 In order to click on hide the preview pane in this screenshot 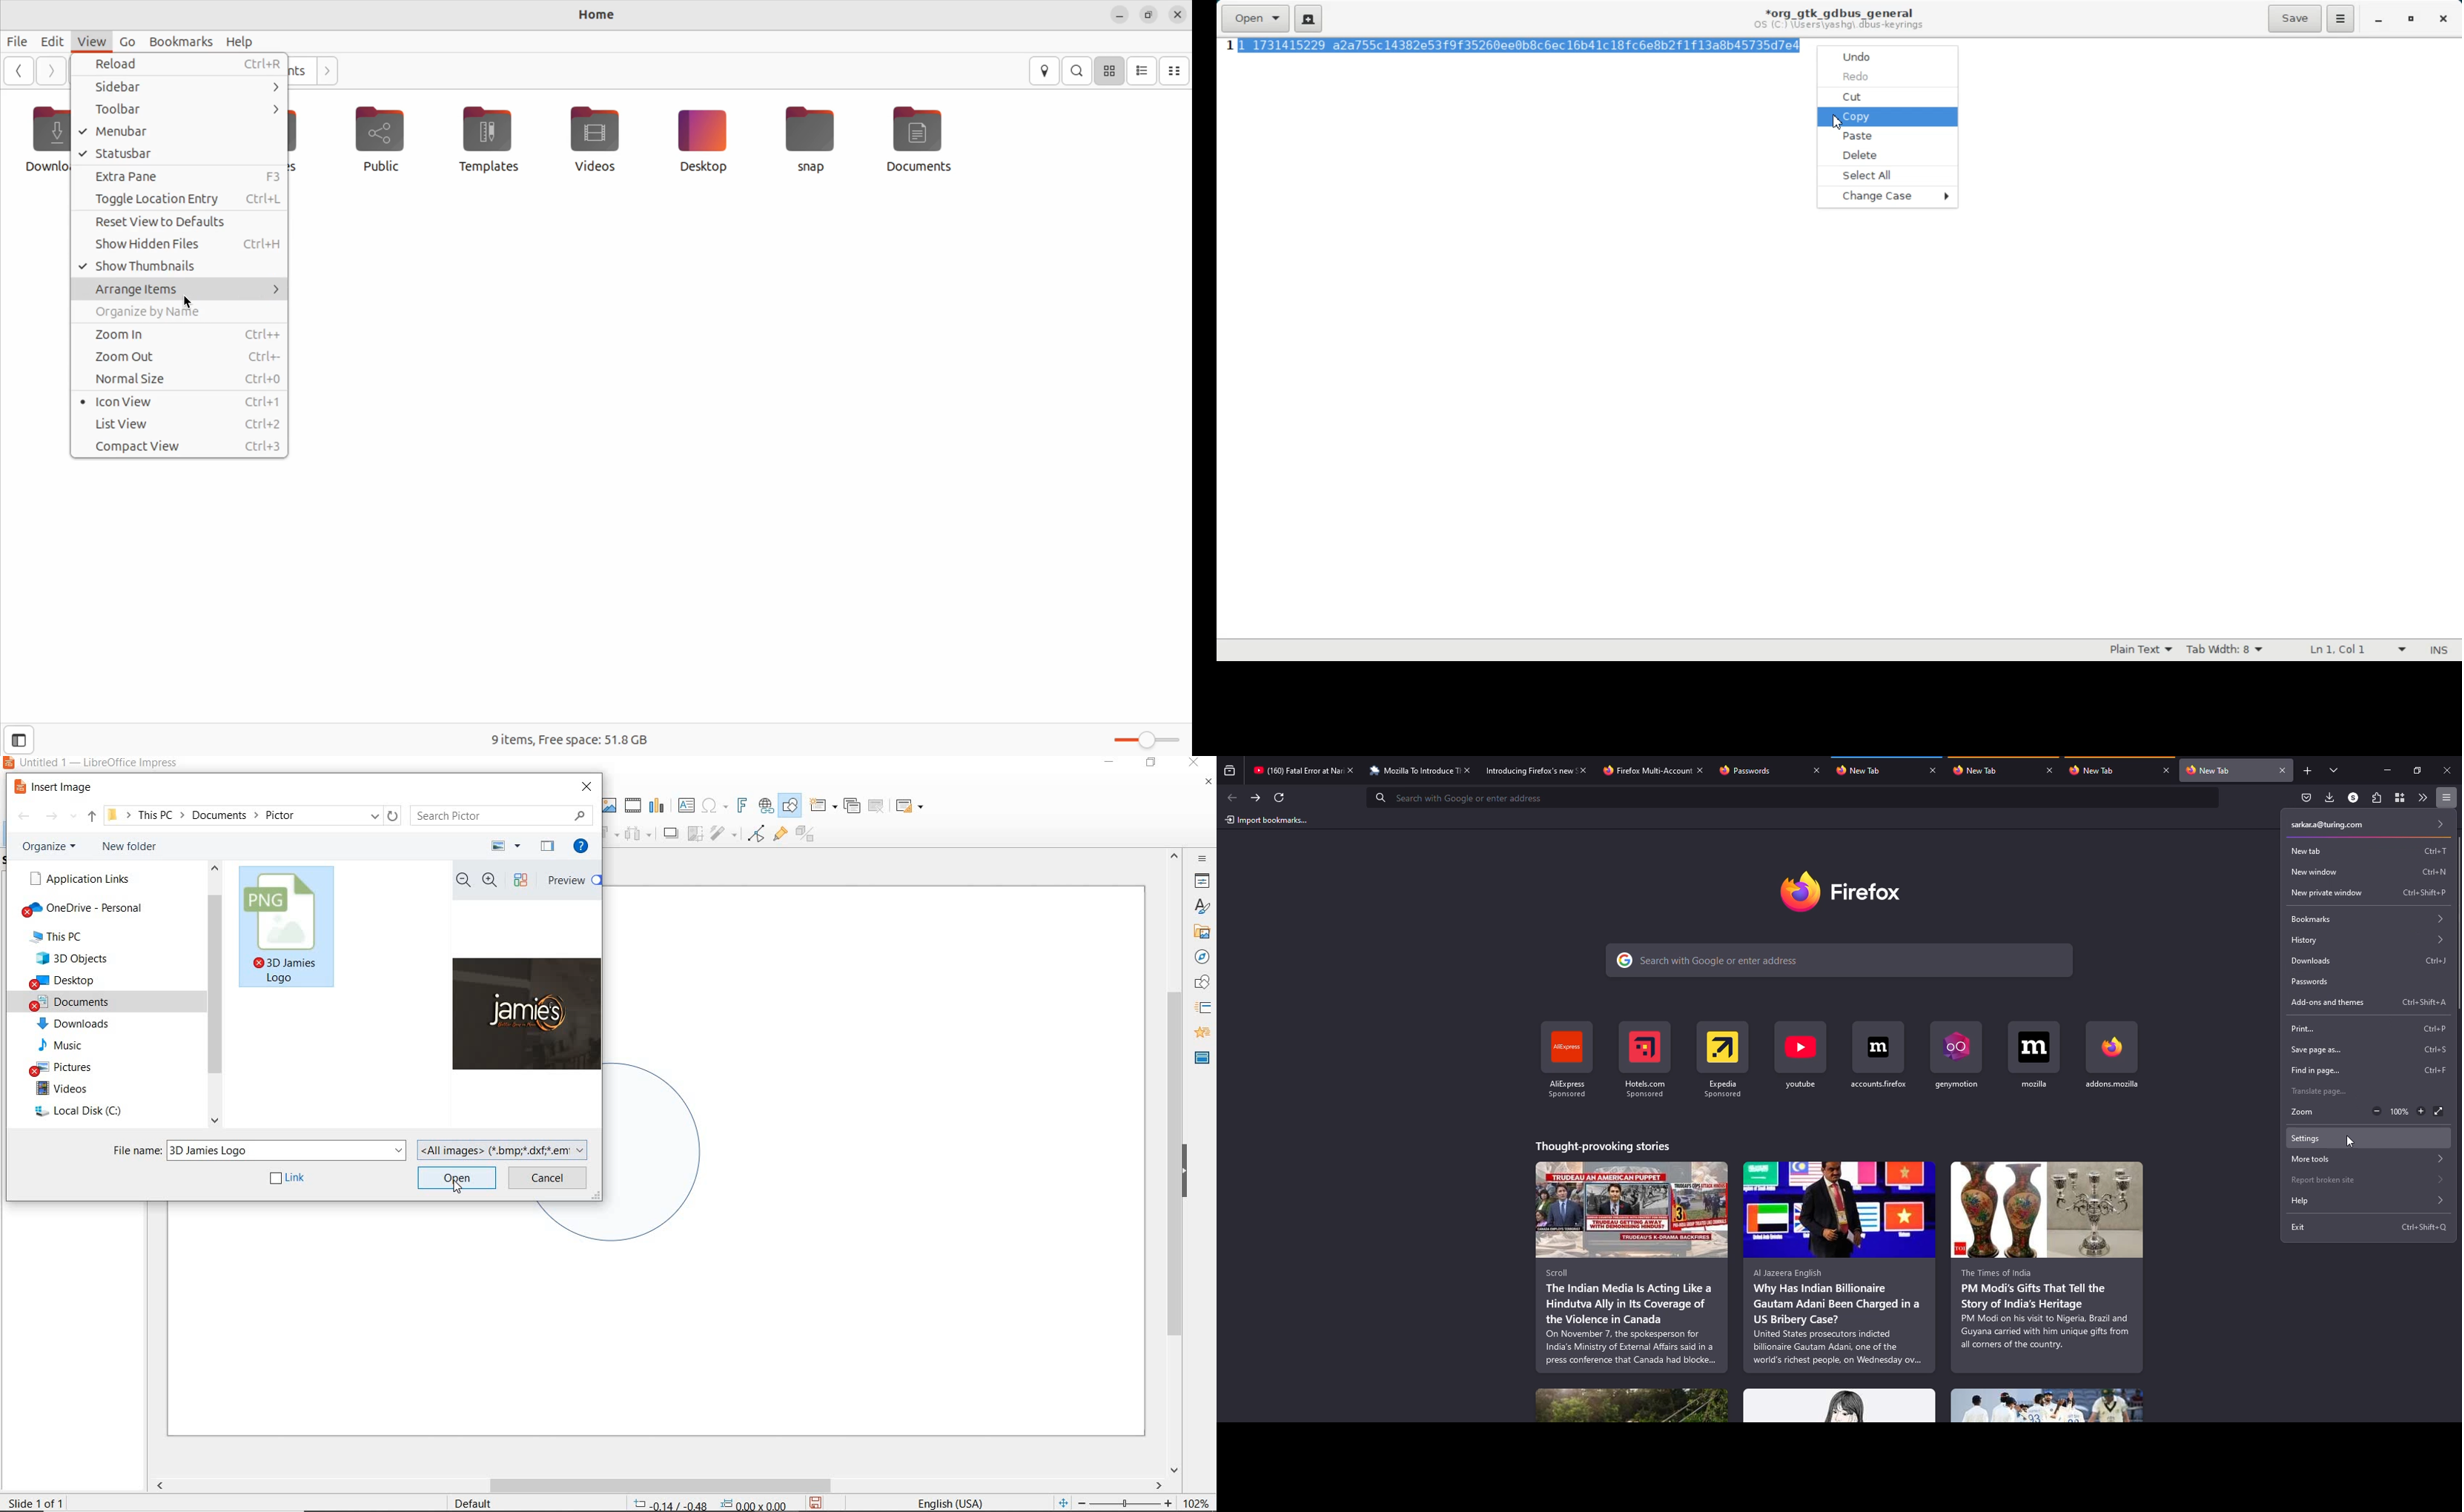, I will do `click(548, 847)`.